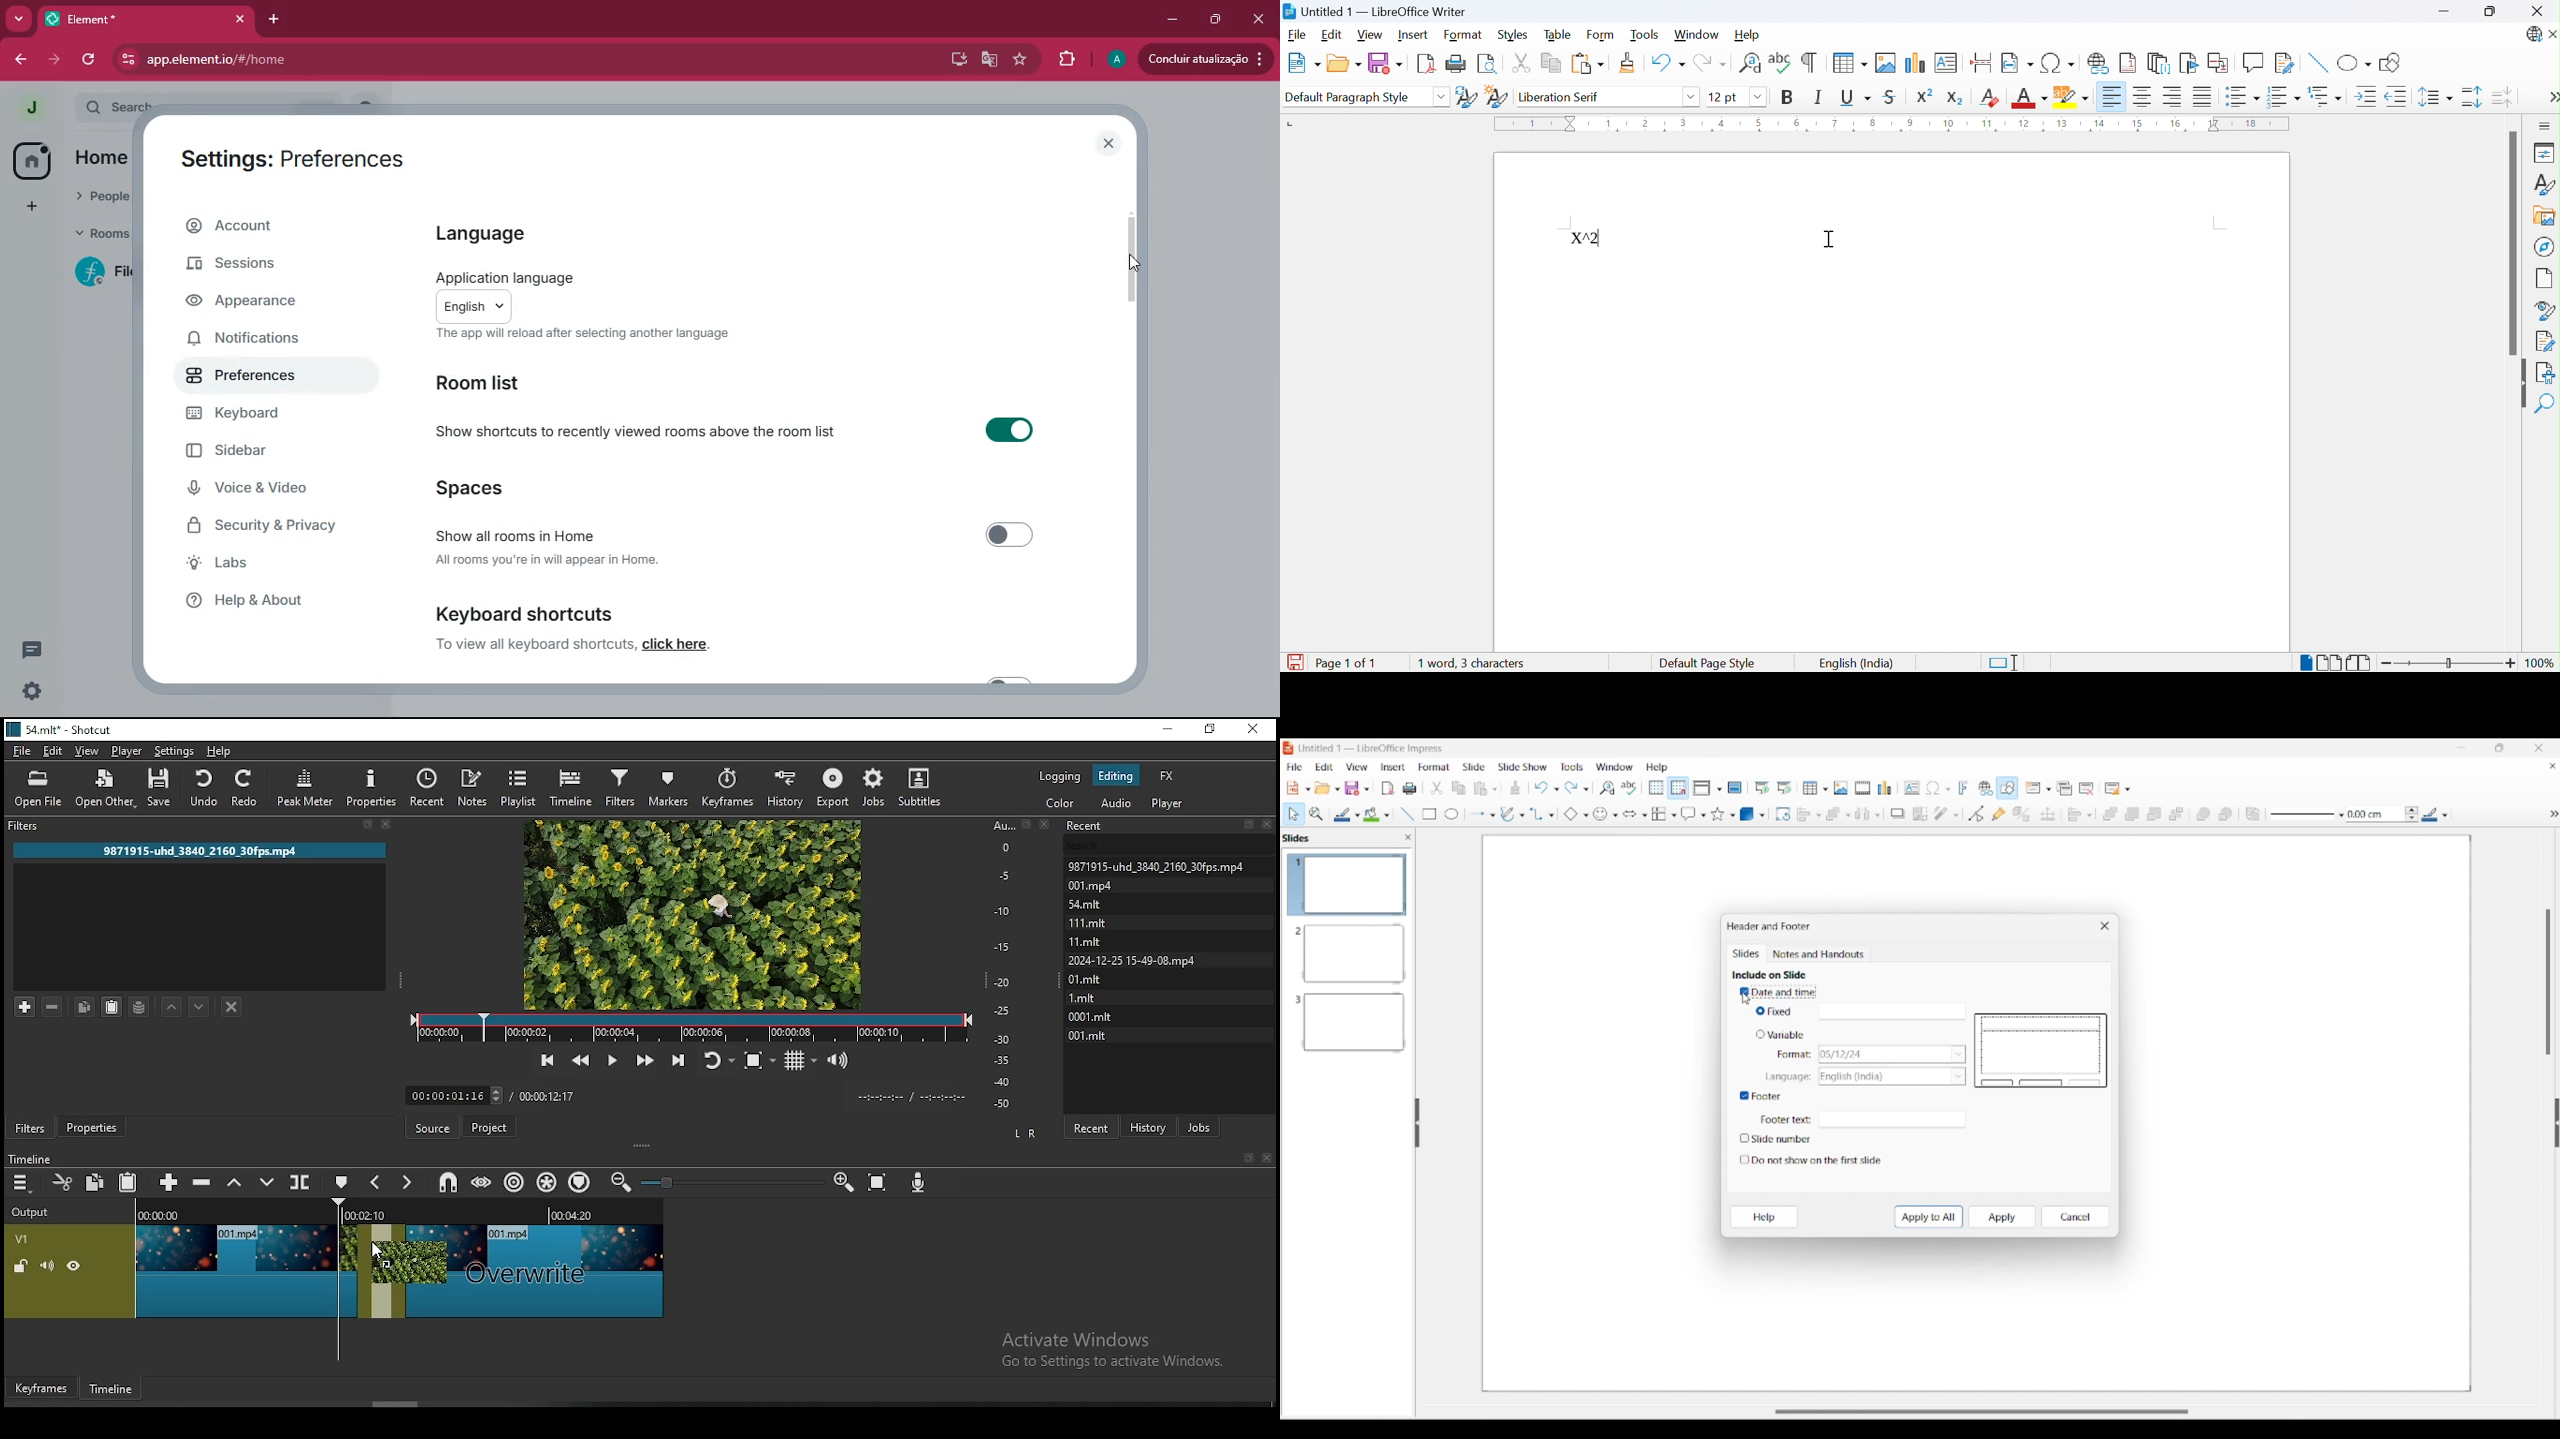 Image resolution: width=2576 pixels, height=1456 pixels. I want to click on subtitles, so click(917, 788).